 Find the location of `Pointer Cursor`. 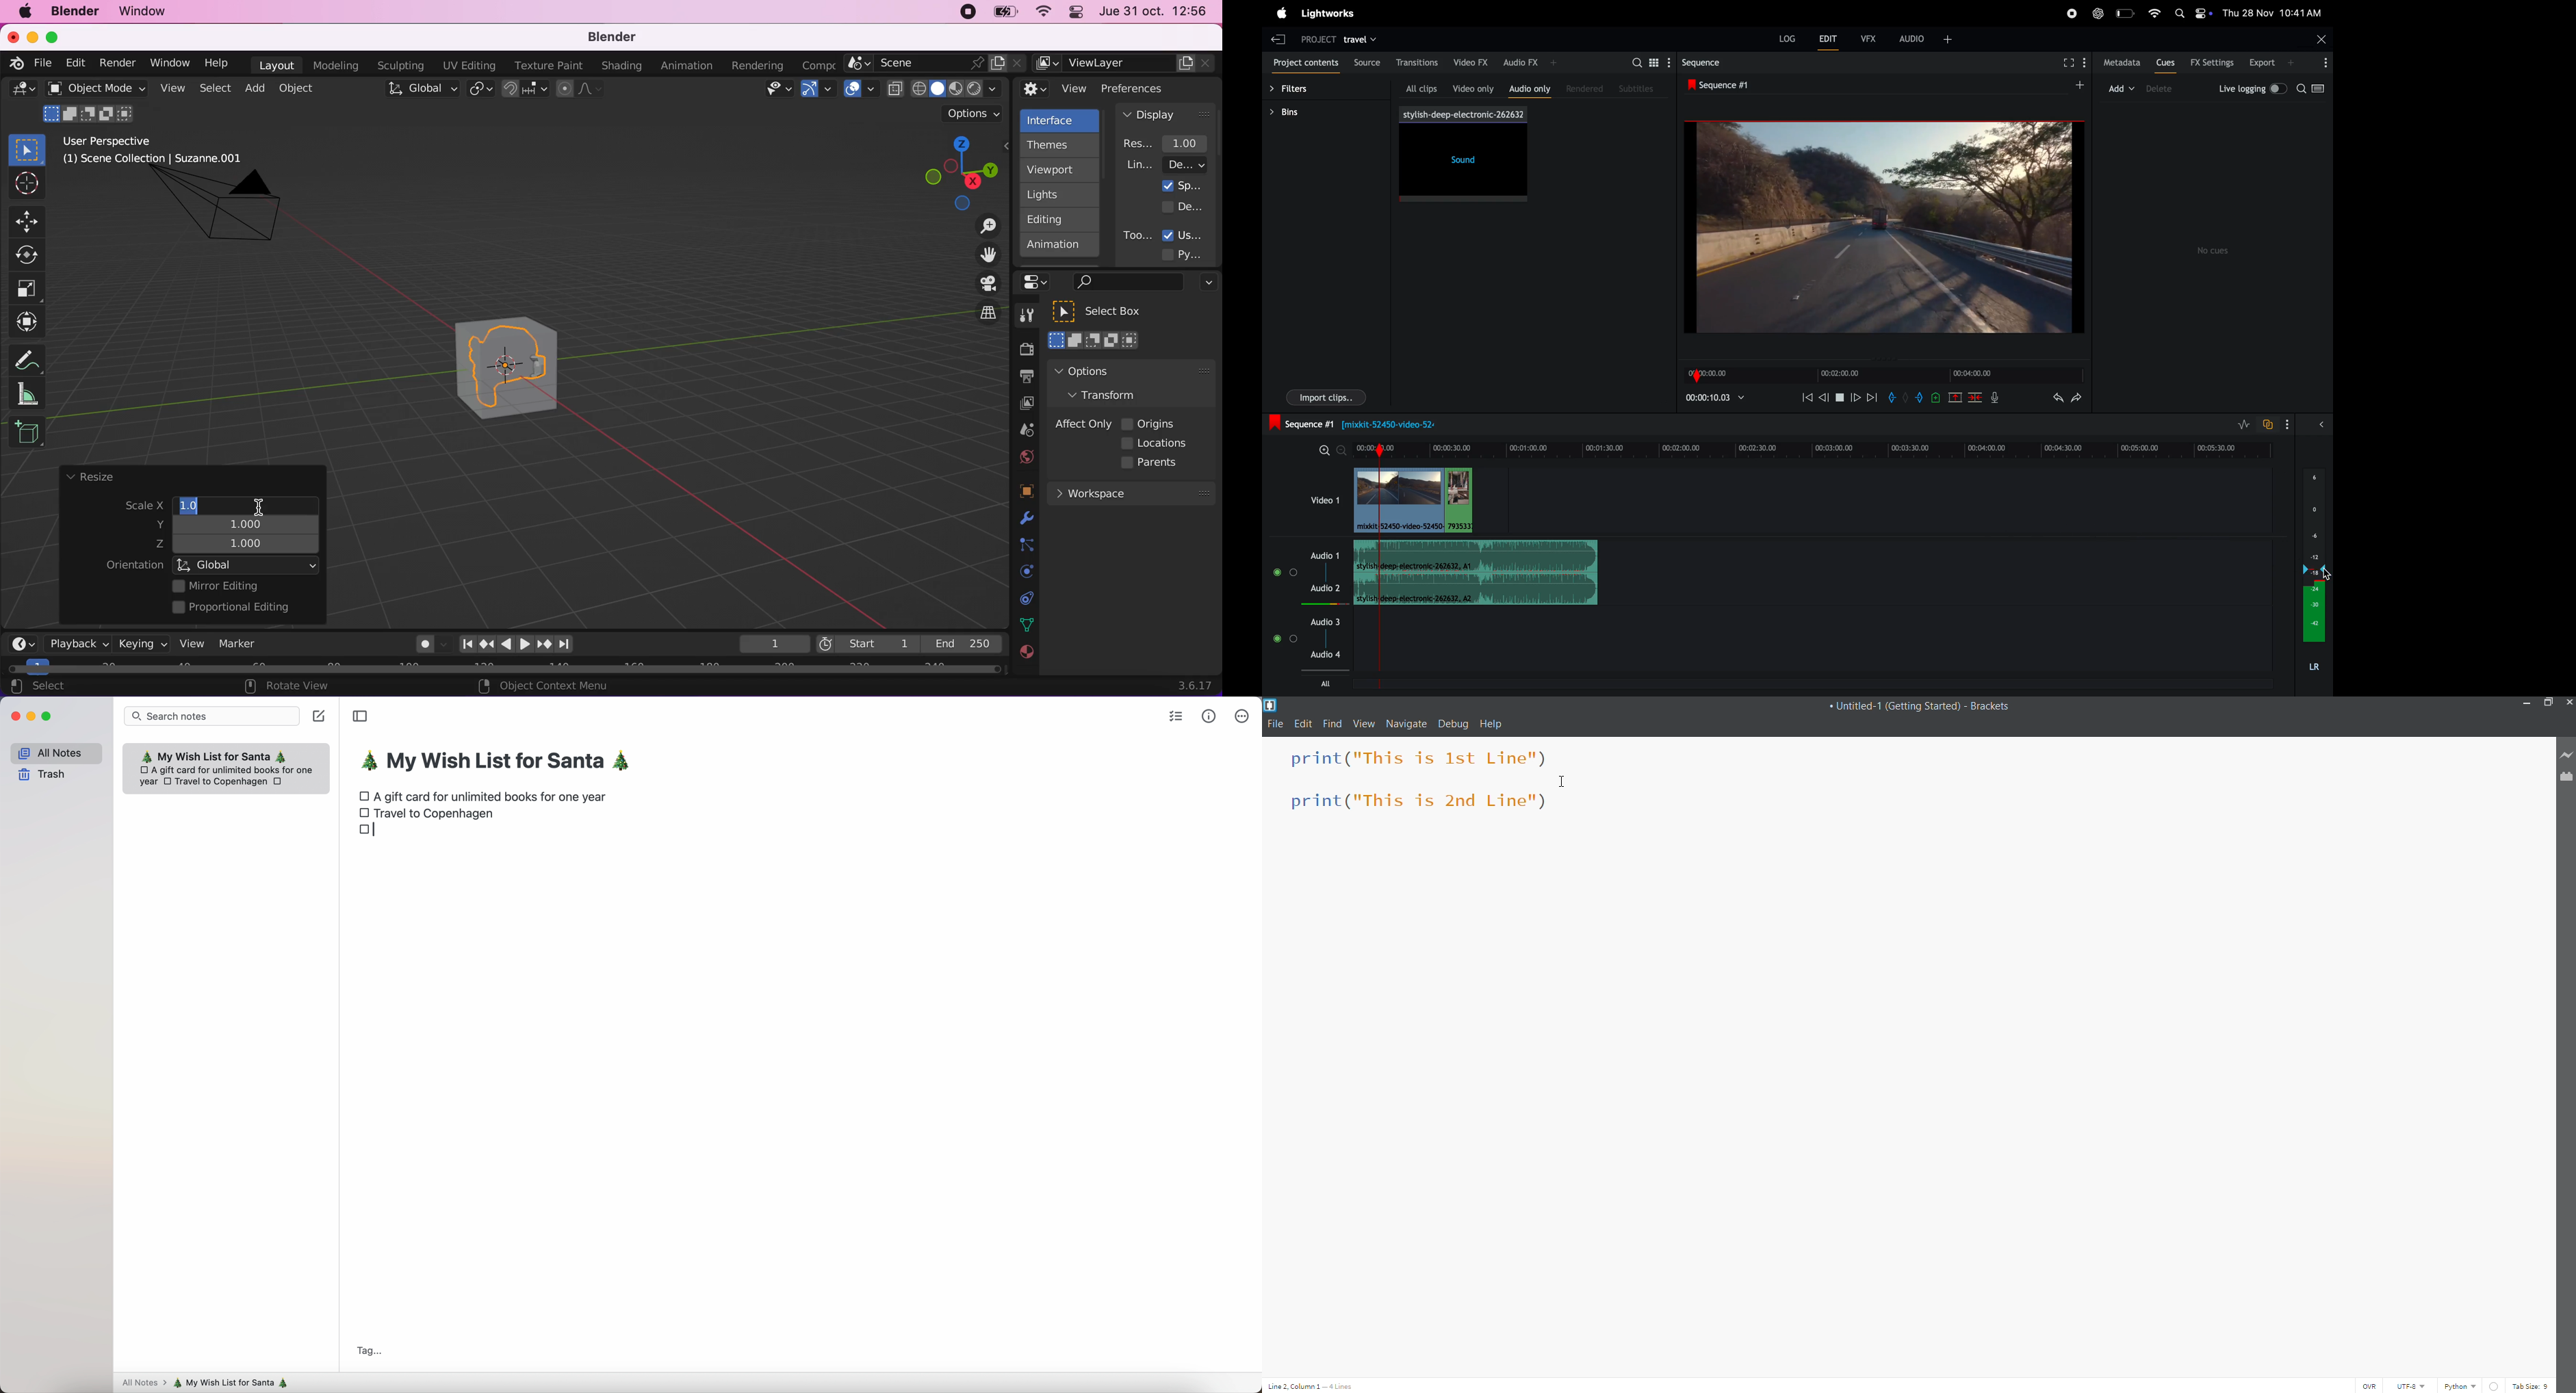

Pointer Cursor is located at coordinates (2324, 574).